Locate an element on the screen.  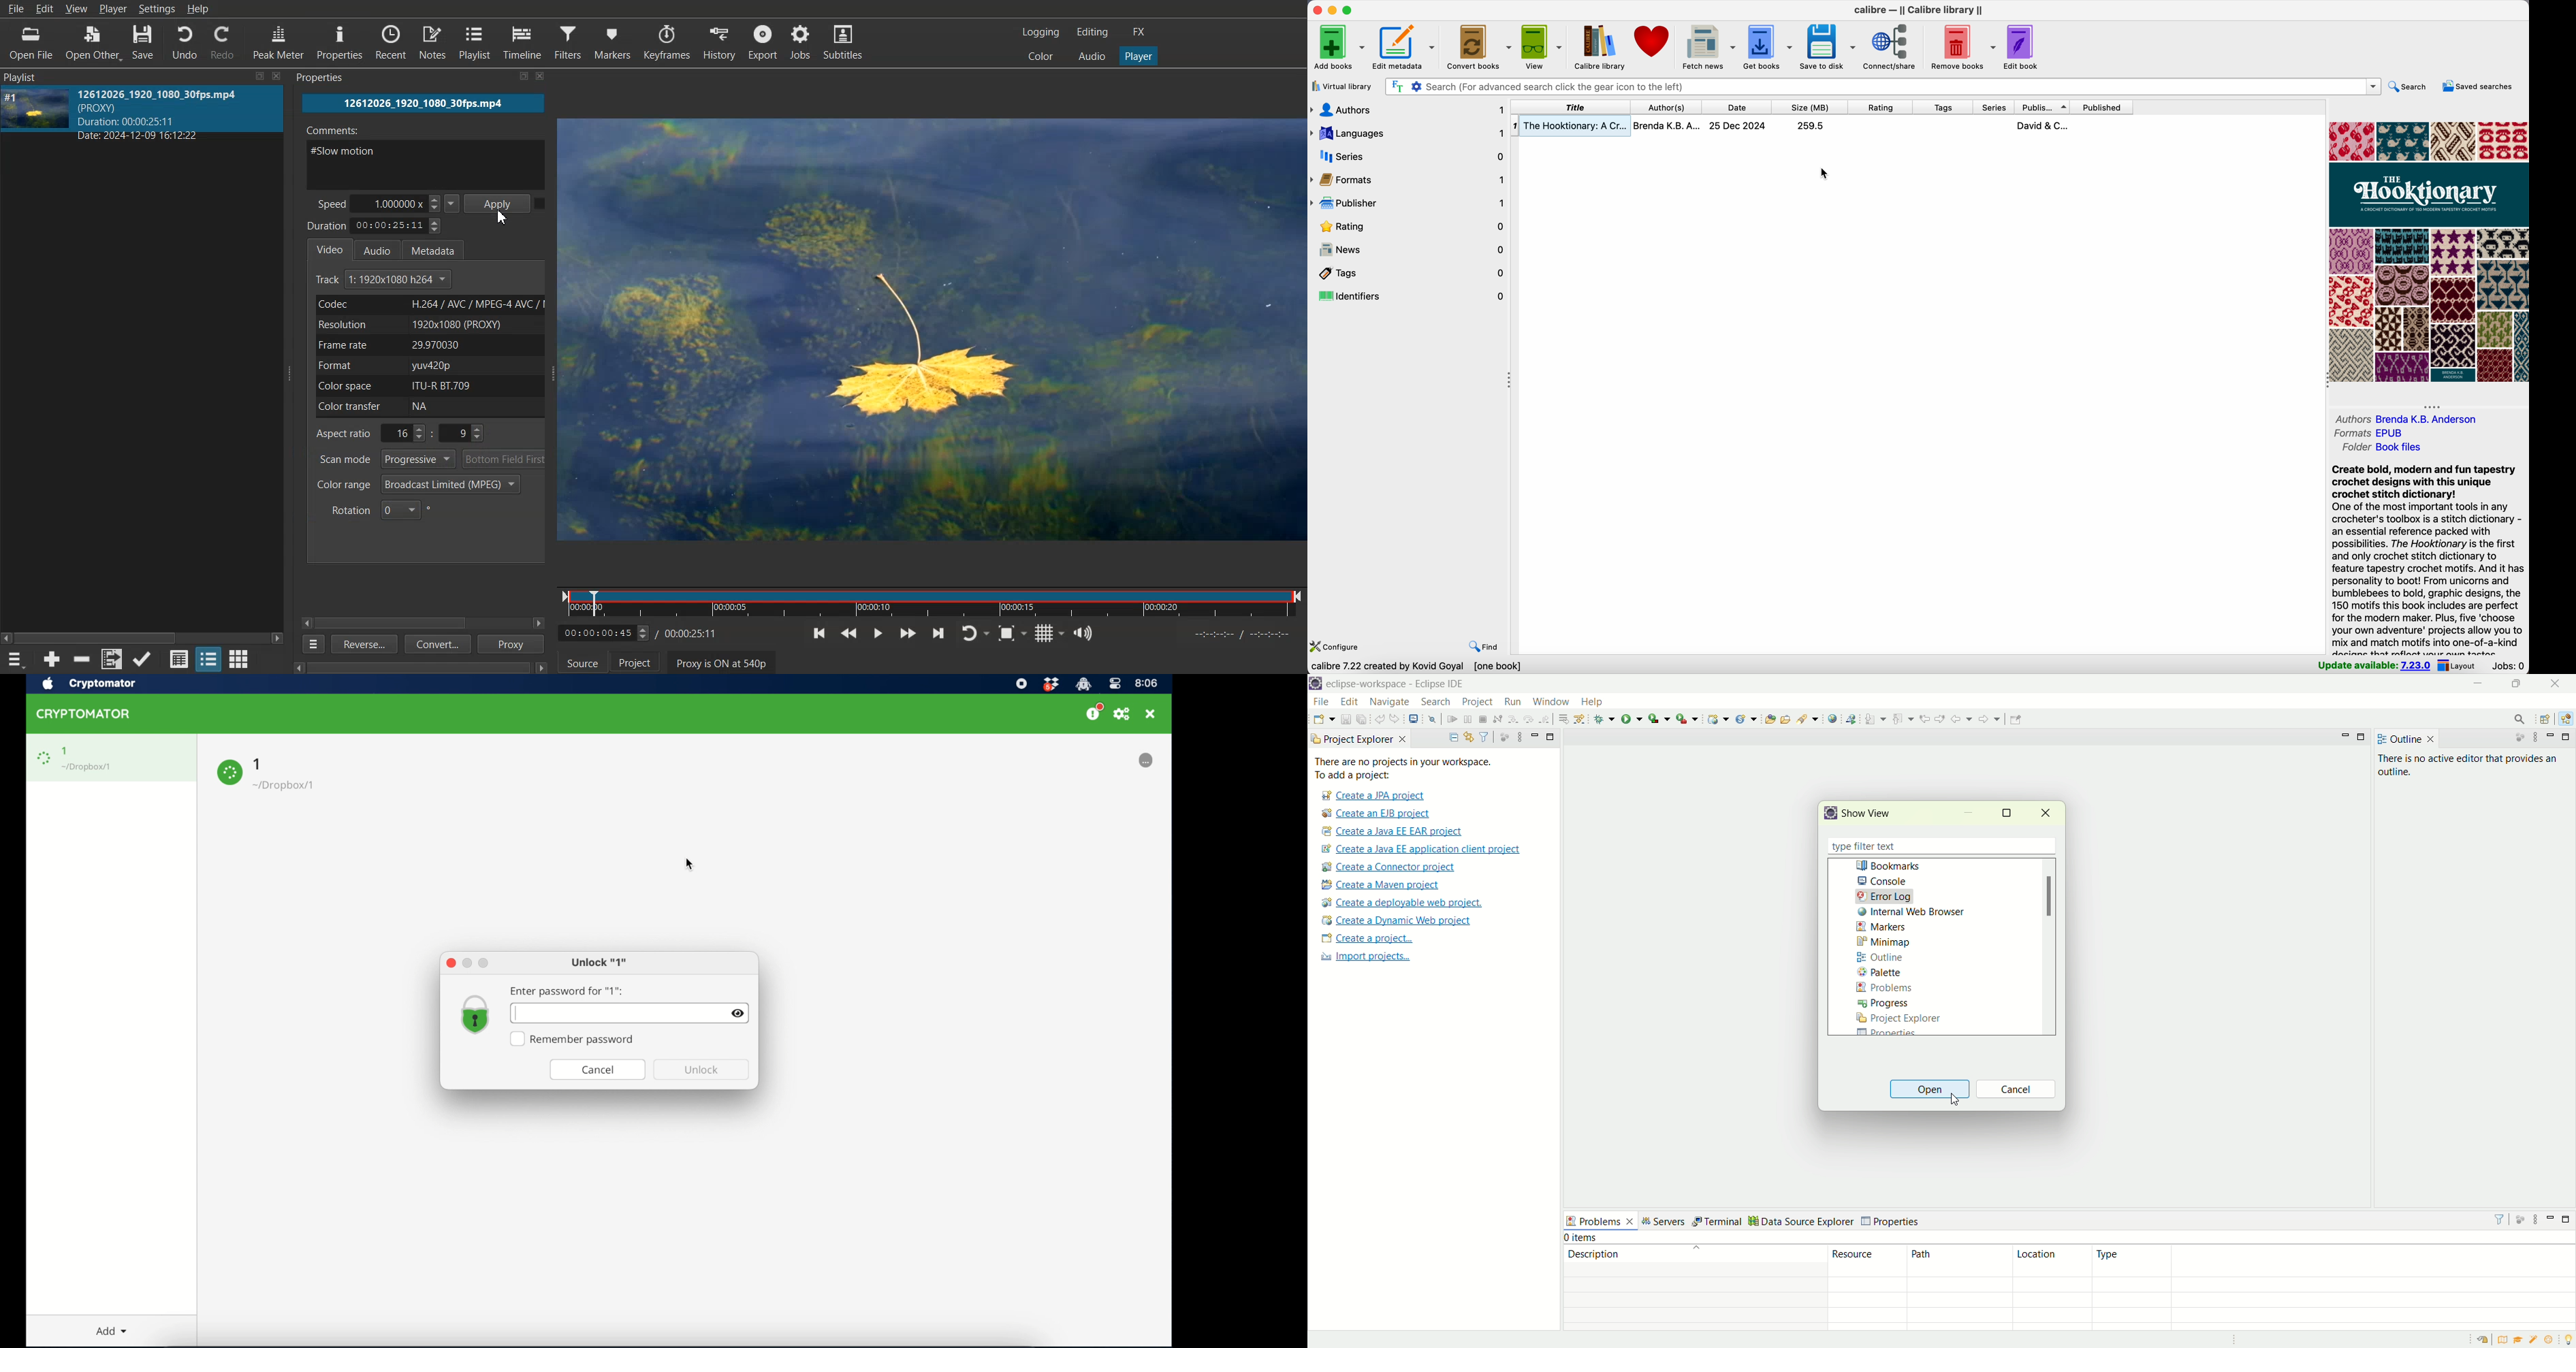
Player one is located at coordinates (1137, 54).